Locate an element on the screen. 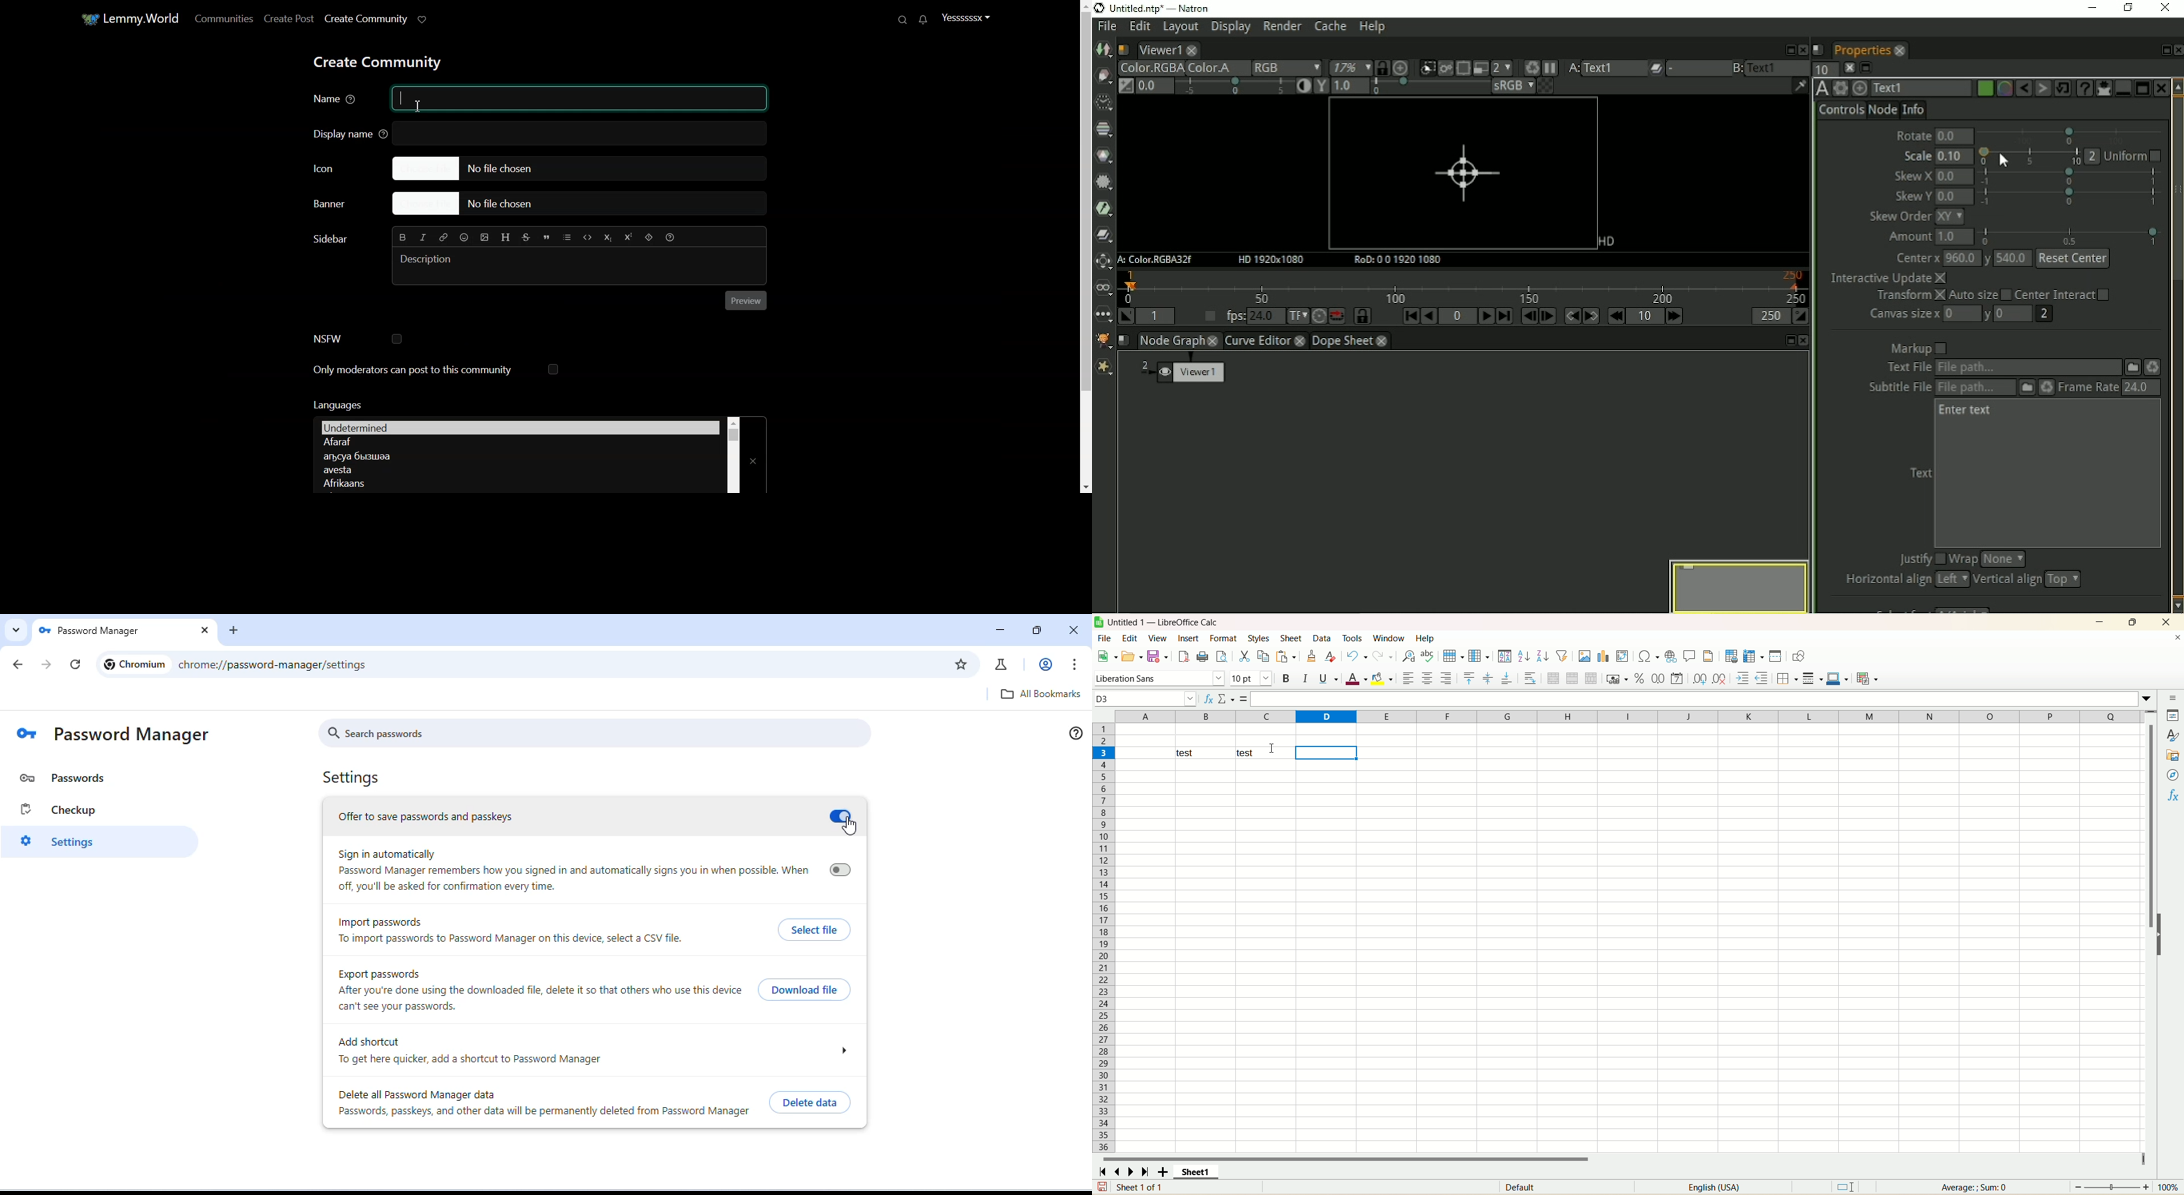 The height and width of the screenshot is (1204, 2184). align center is located at coordinates (1427, 678).